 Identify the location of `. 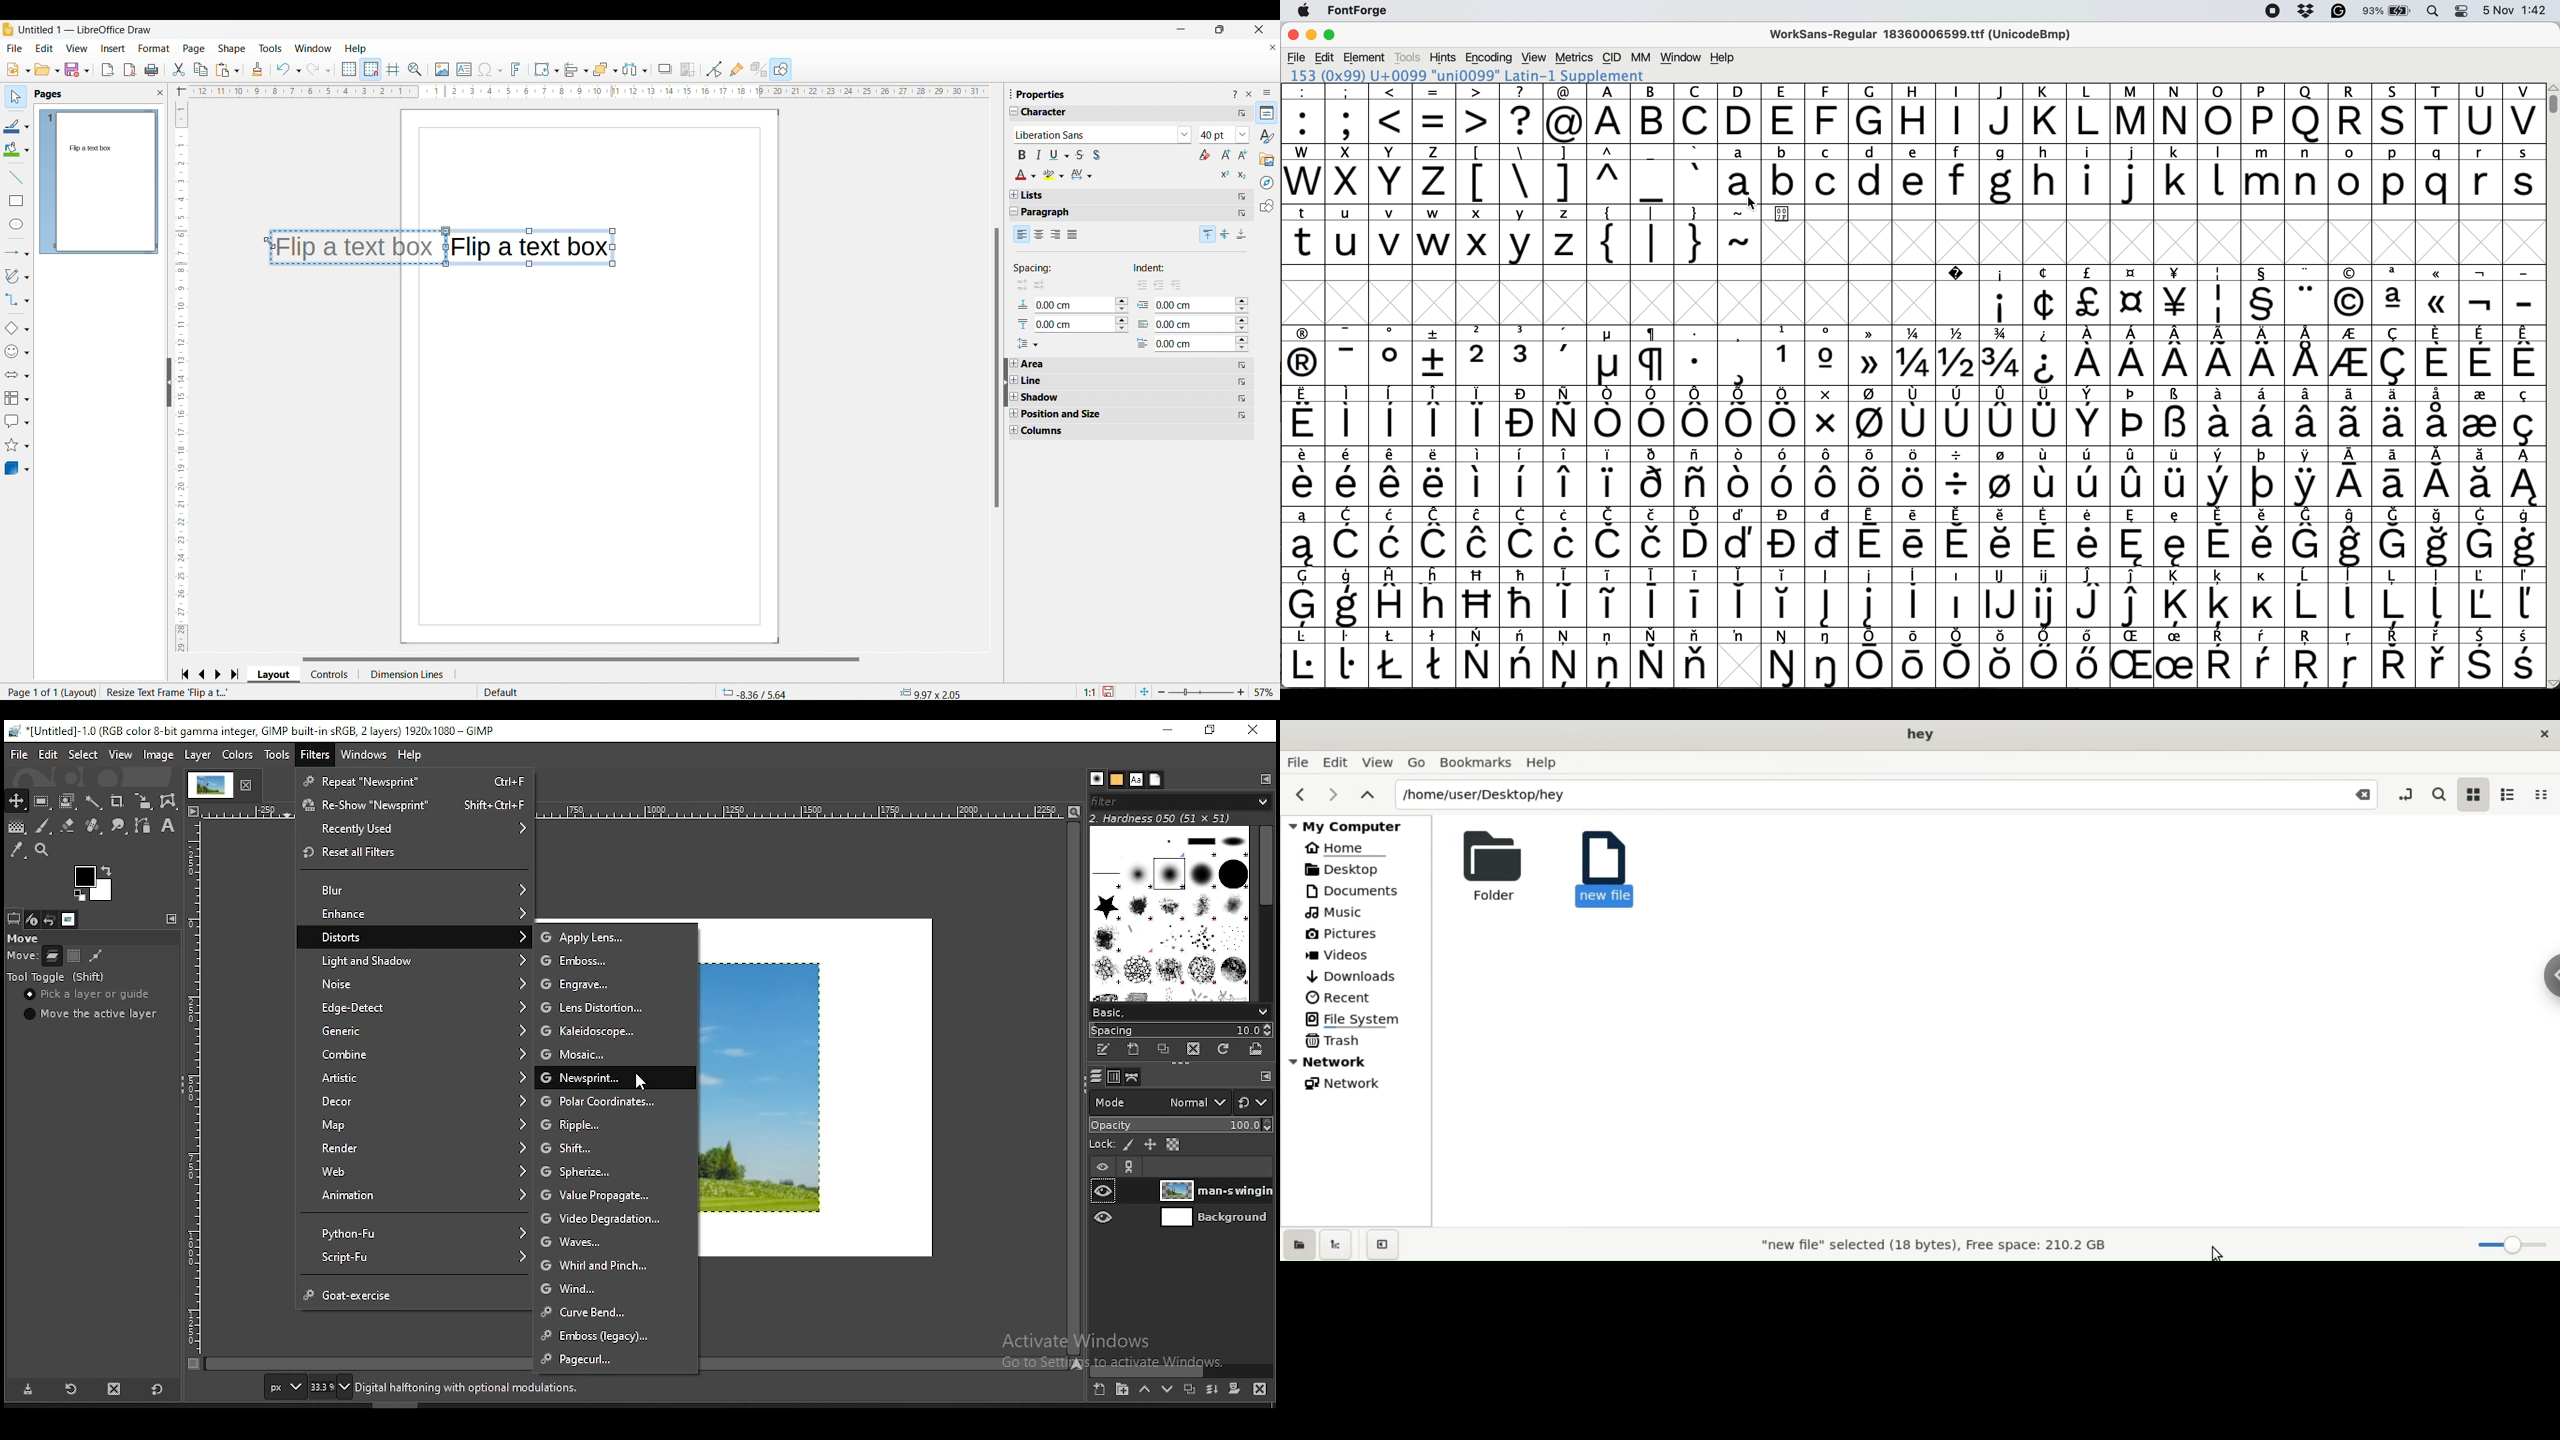
(1696, 174).